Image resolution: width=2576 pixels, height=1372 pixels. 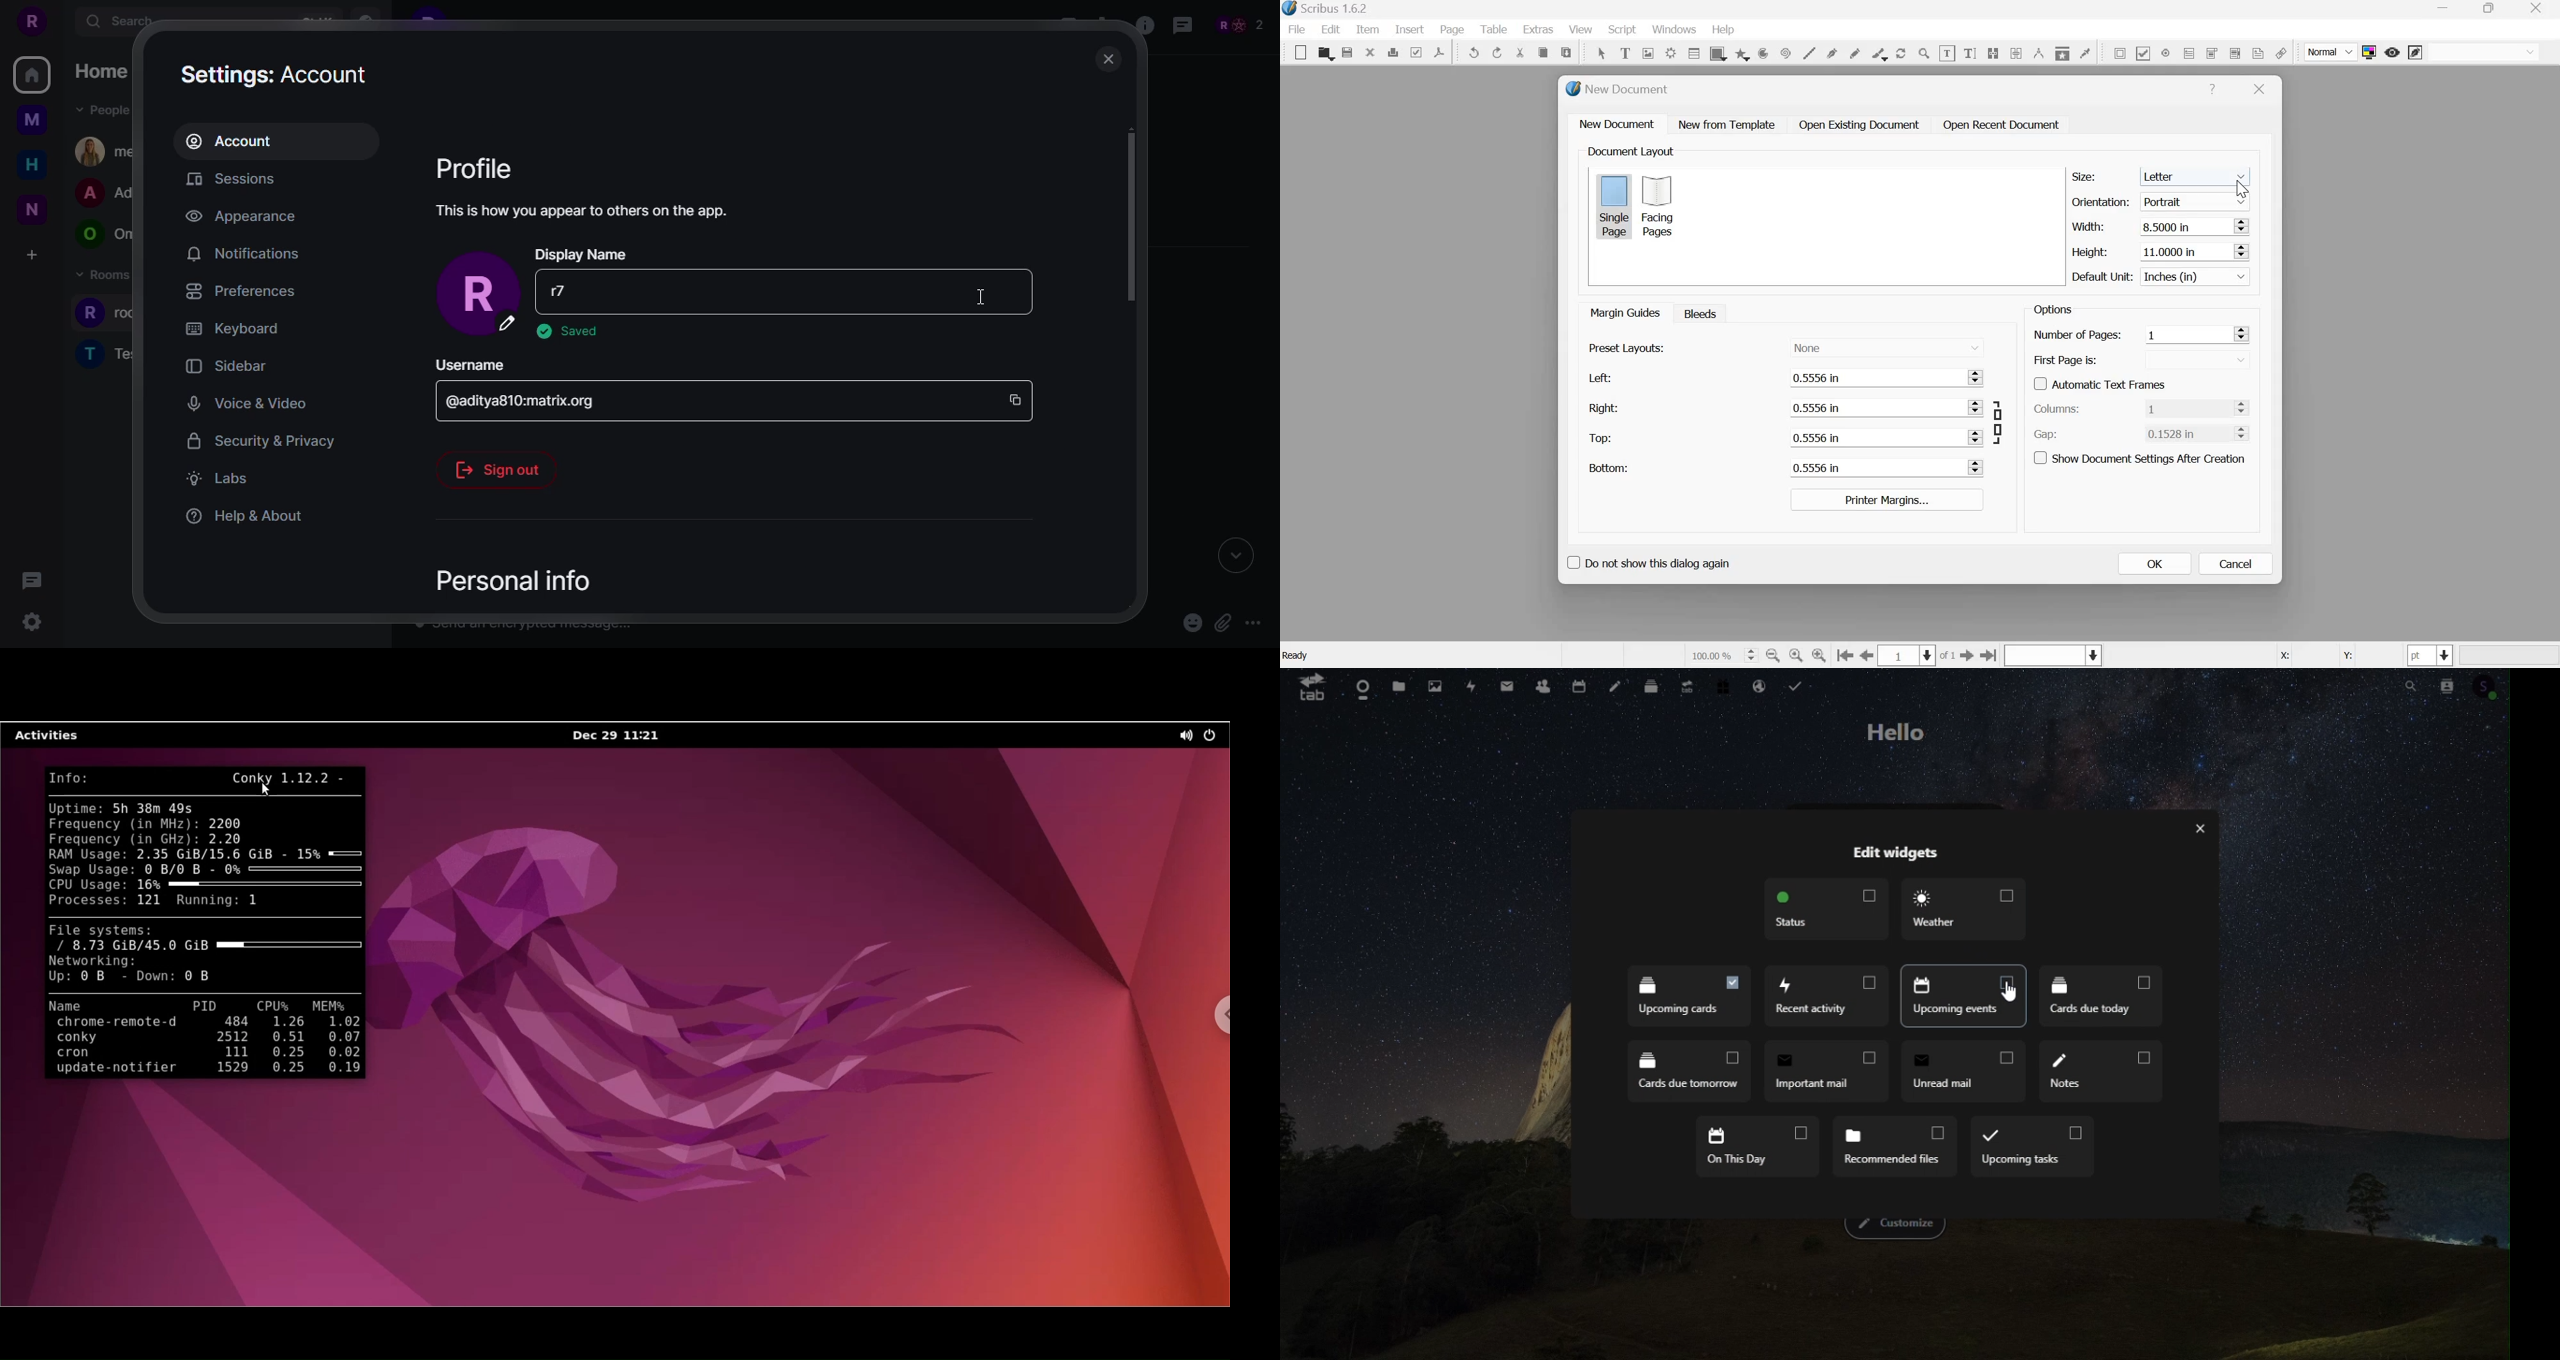 I want to click on Unread email, so click(x=1963, y=1071).